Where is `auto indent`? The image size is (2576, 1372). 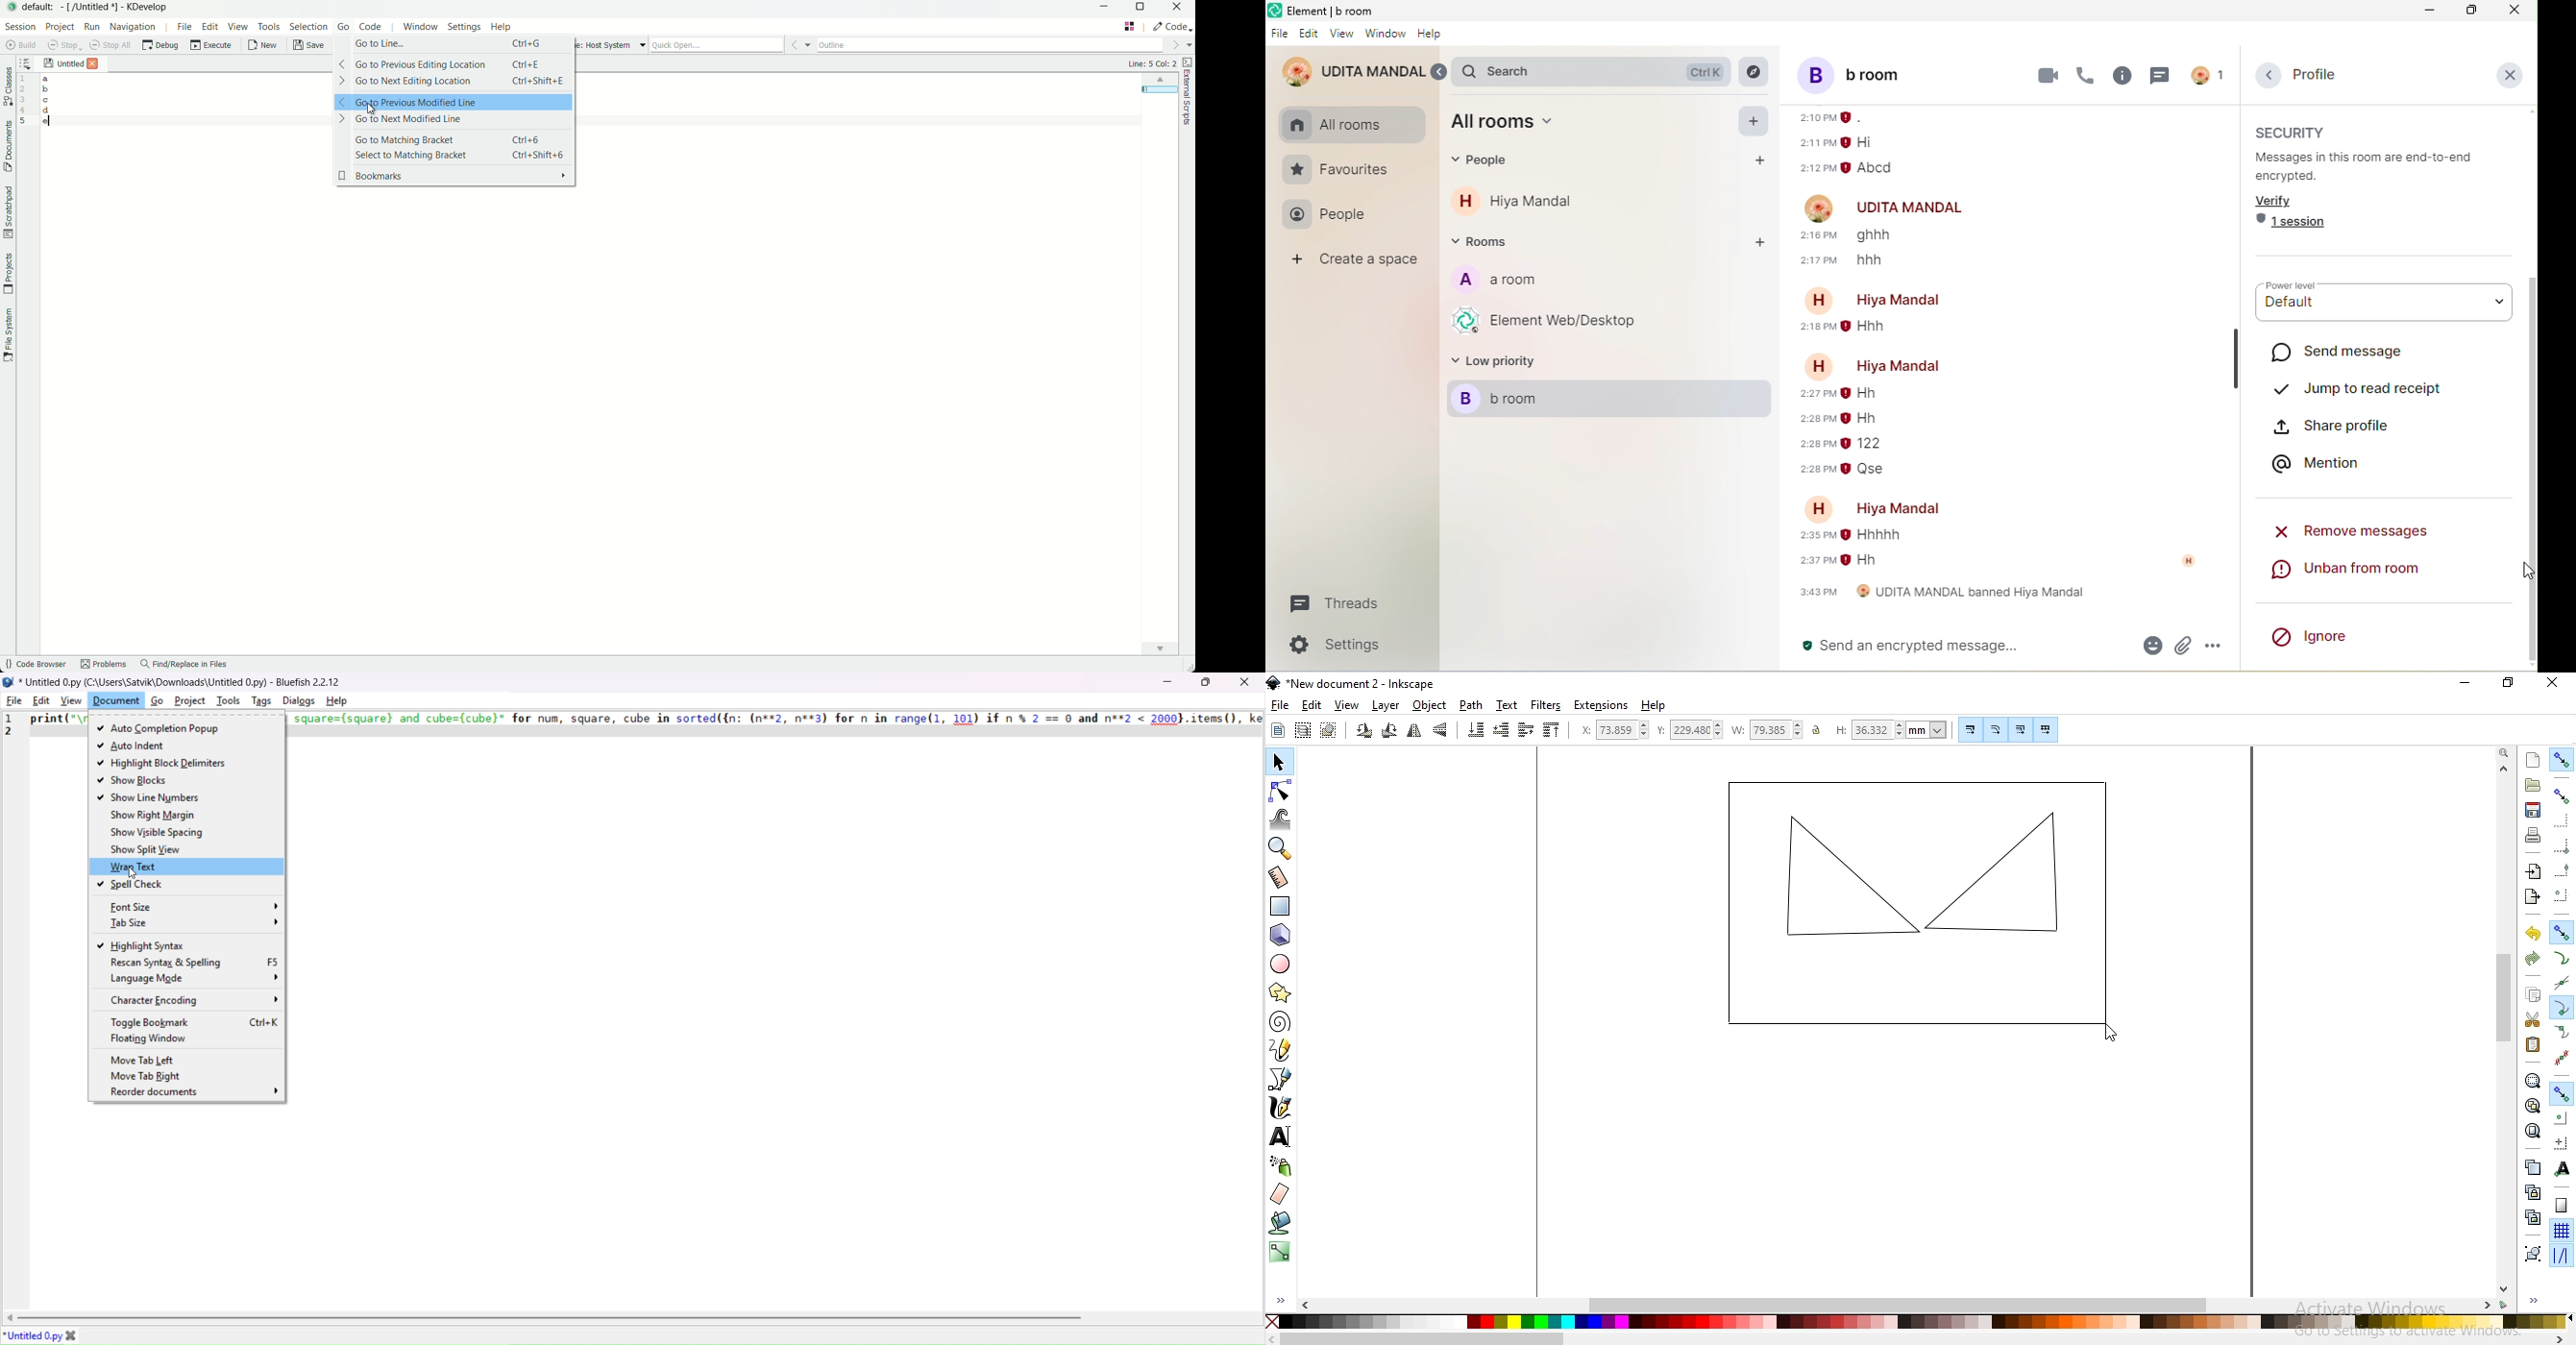
auto indent is located at coordinates (133, 748).